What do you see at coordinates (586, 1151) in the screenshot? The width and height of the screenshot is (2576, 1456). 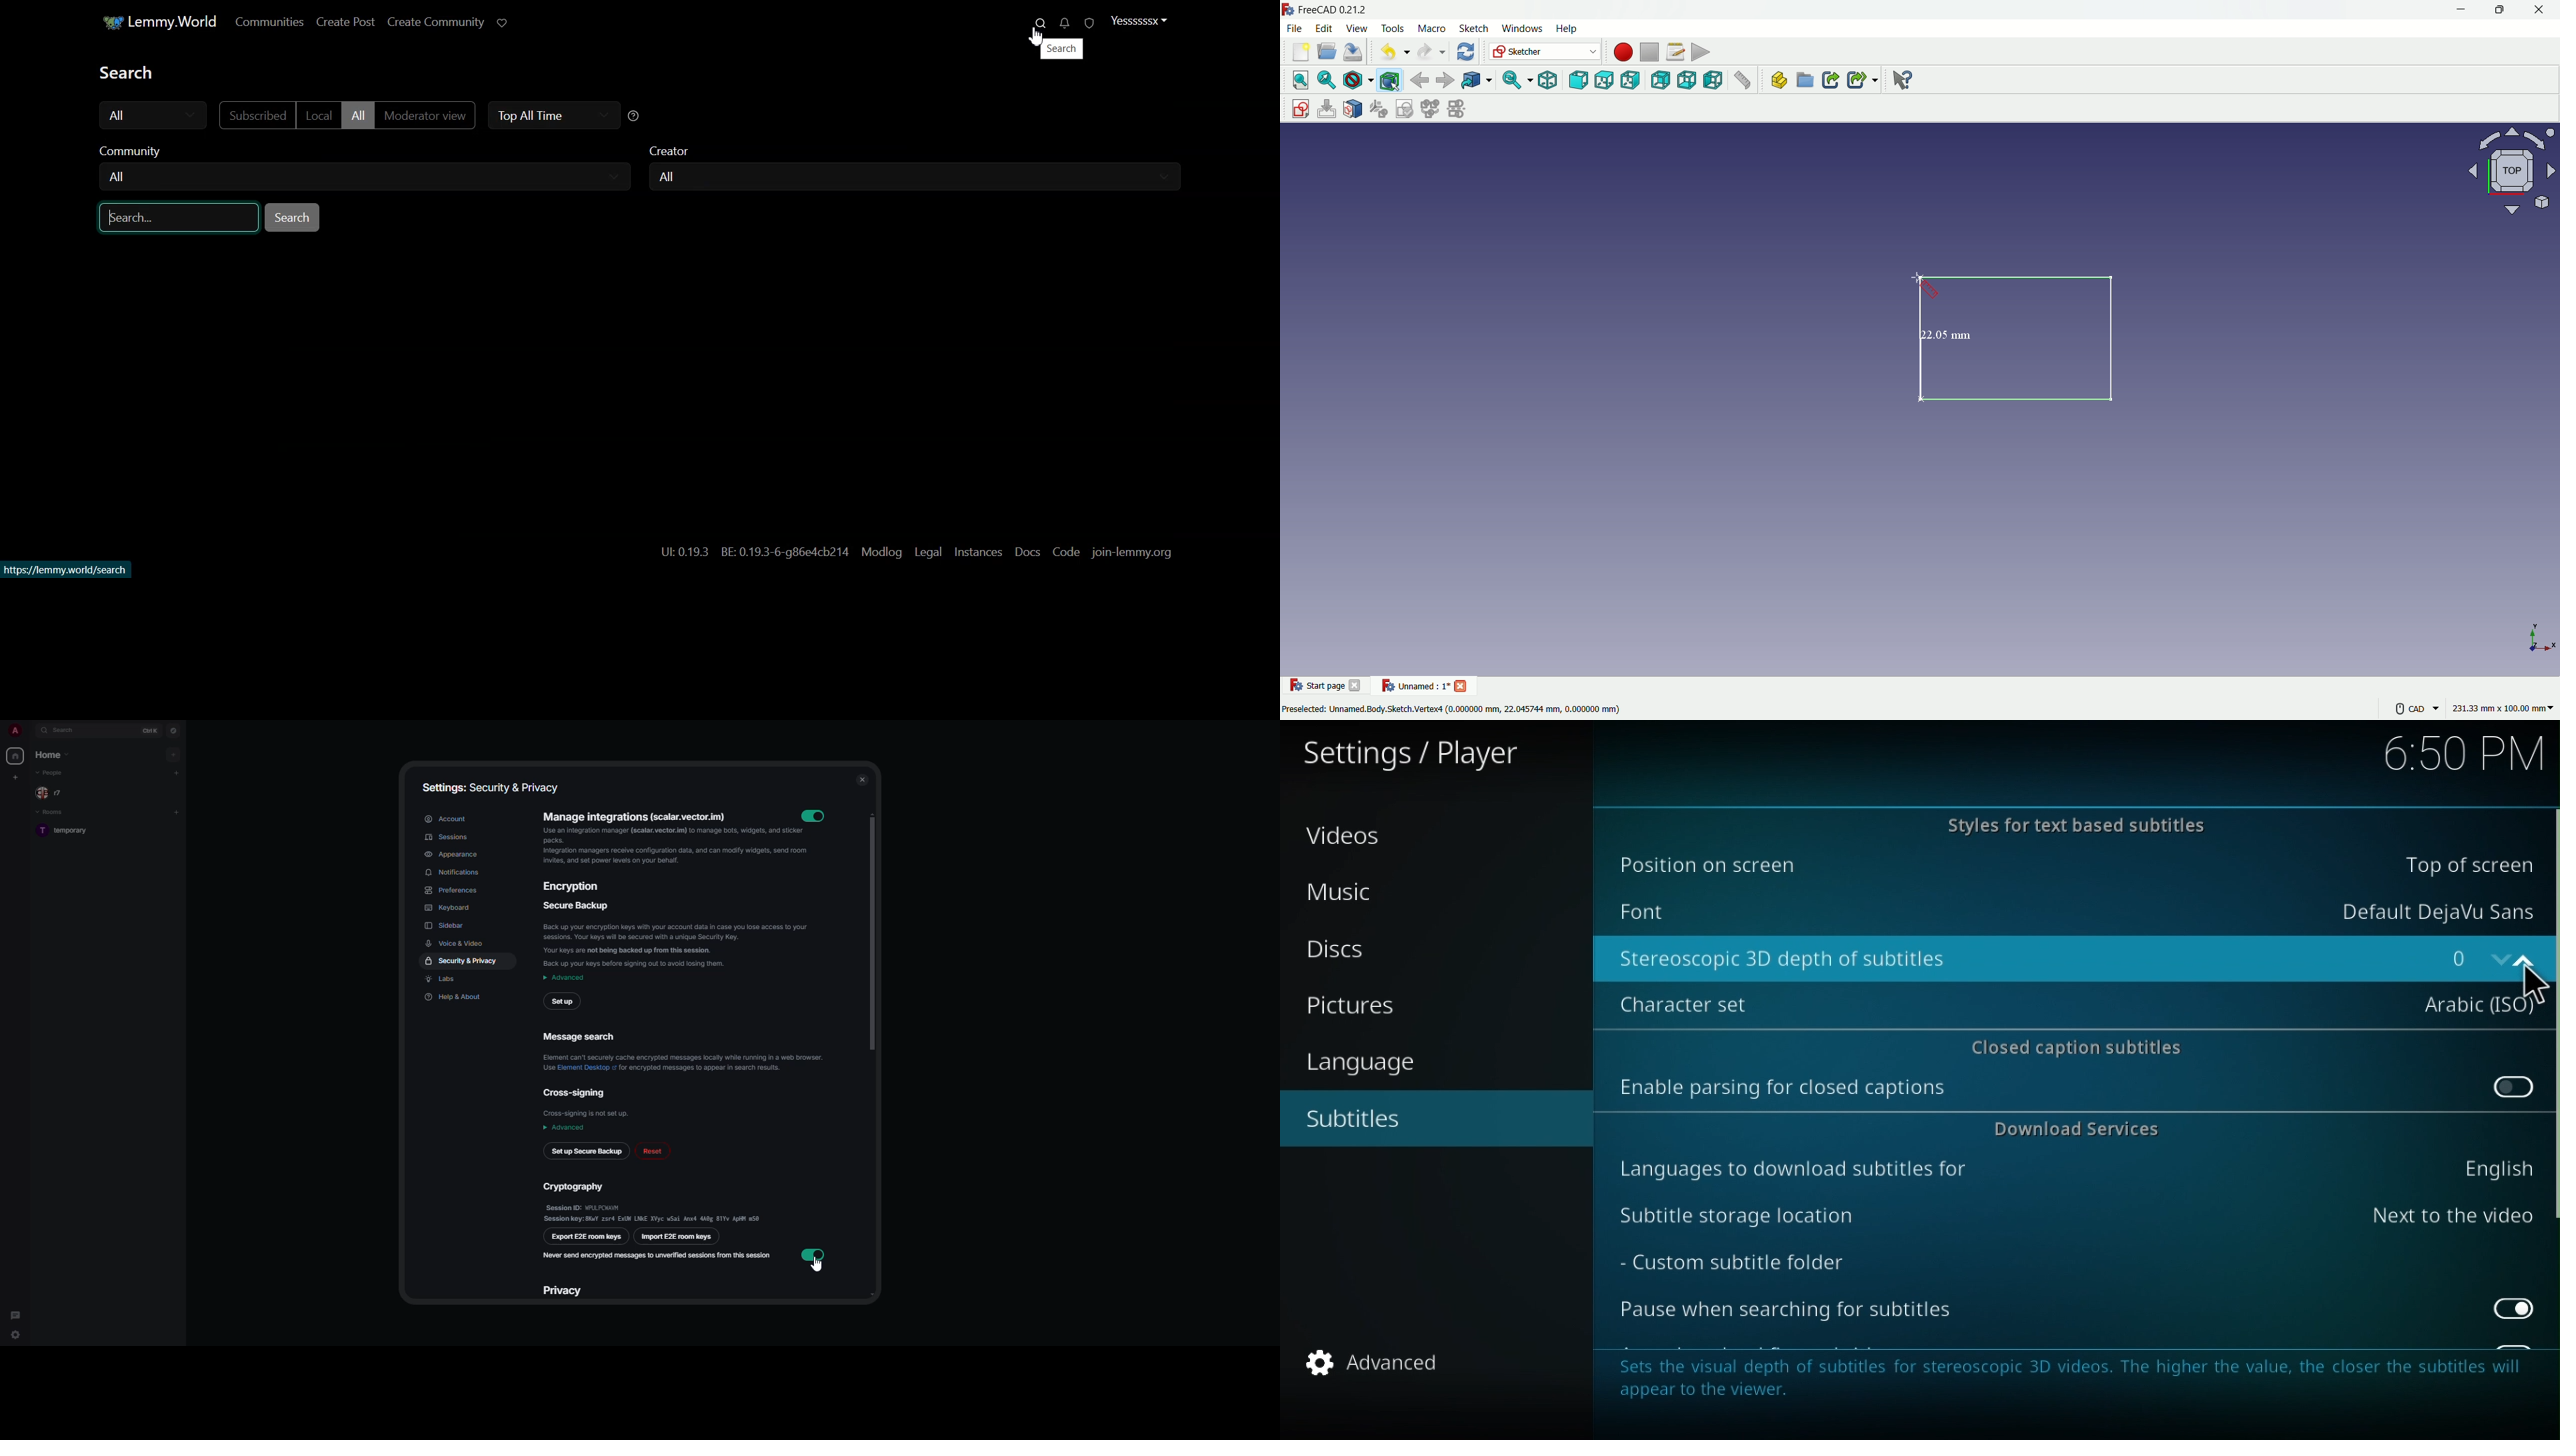 I see `set up secure backup` at bounding box center [586, 1151].